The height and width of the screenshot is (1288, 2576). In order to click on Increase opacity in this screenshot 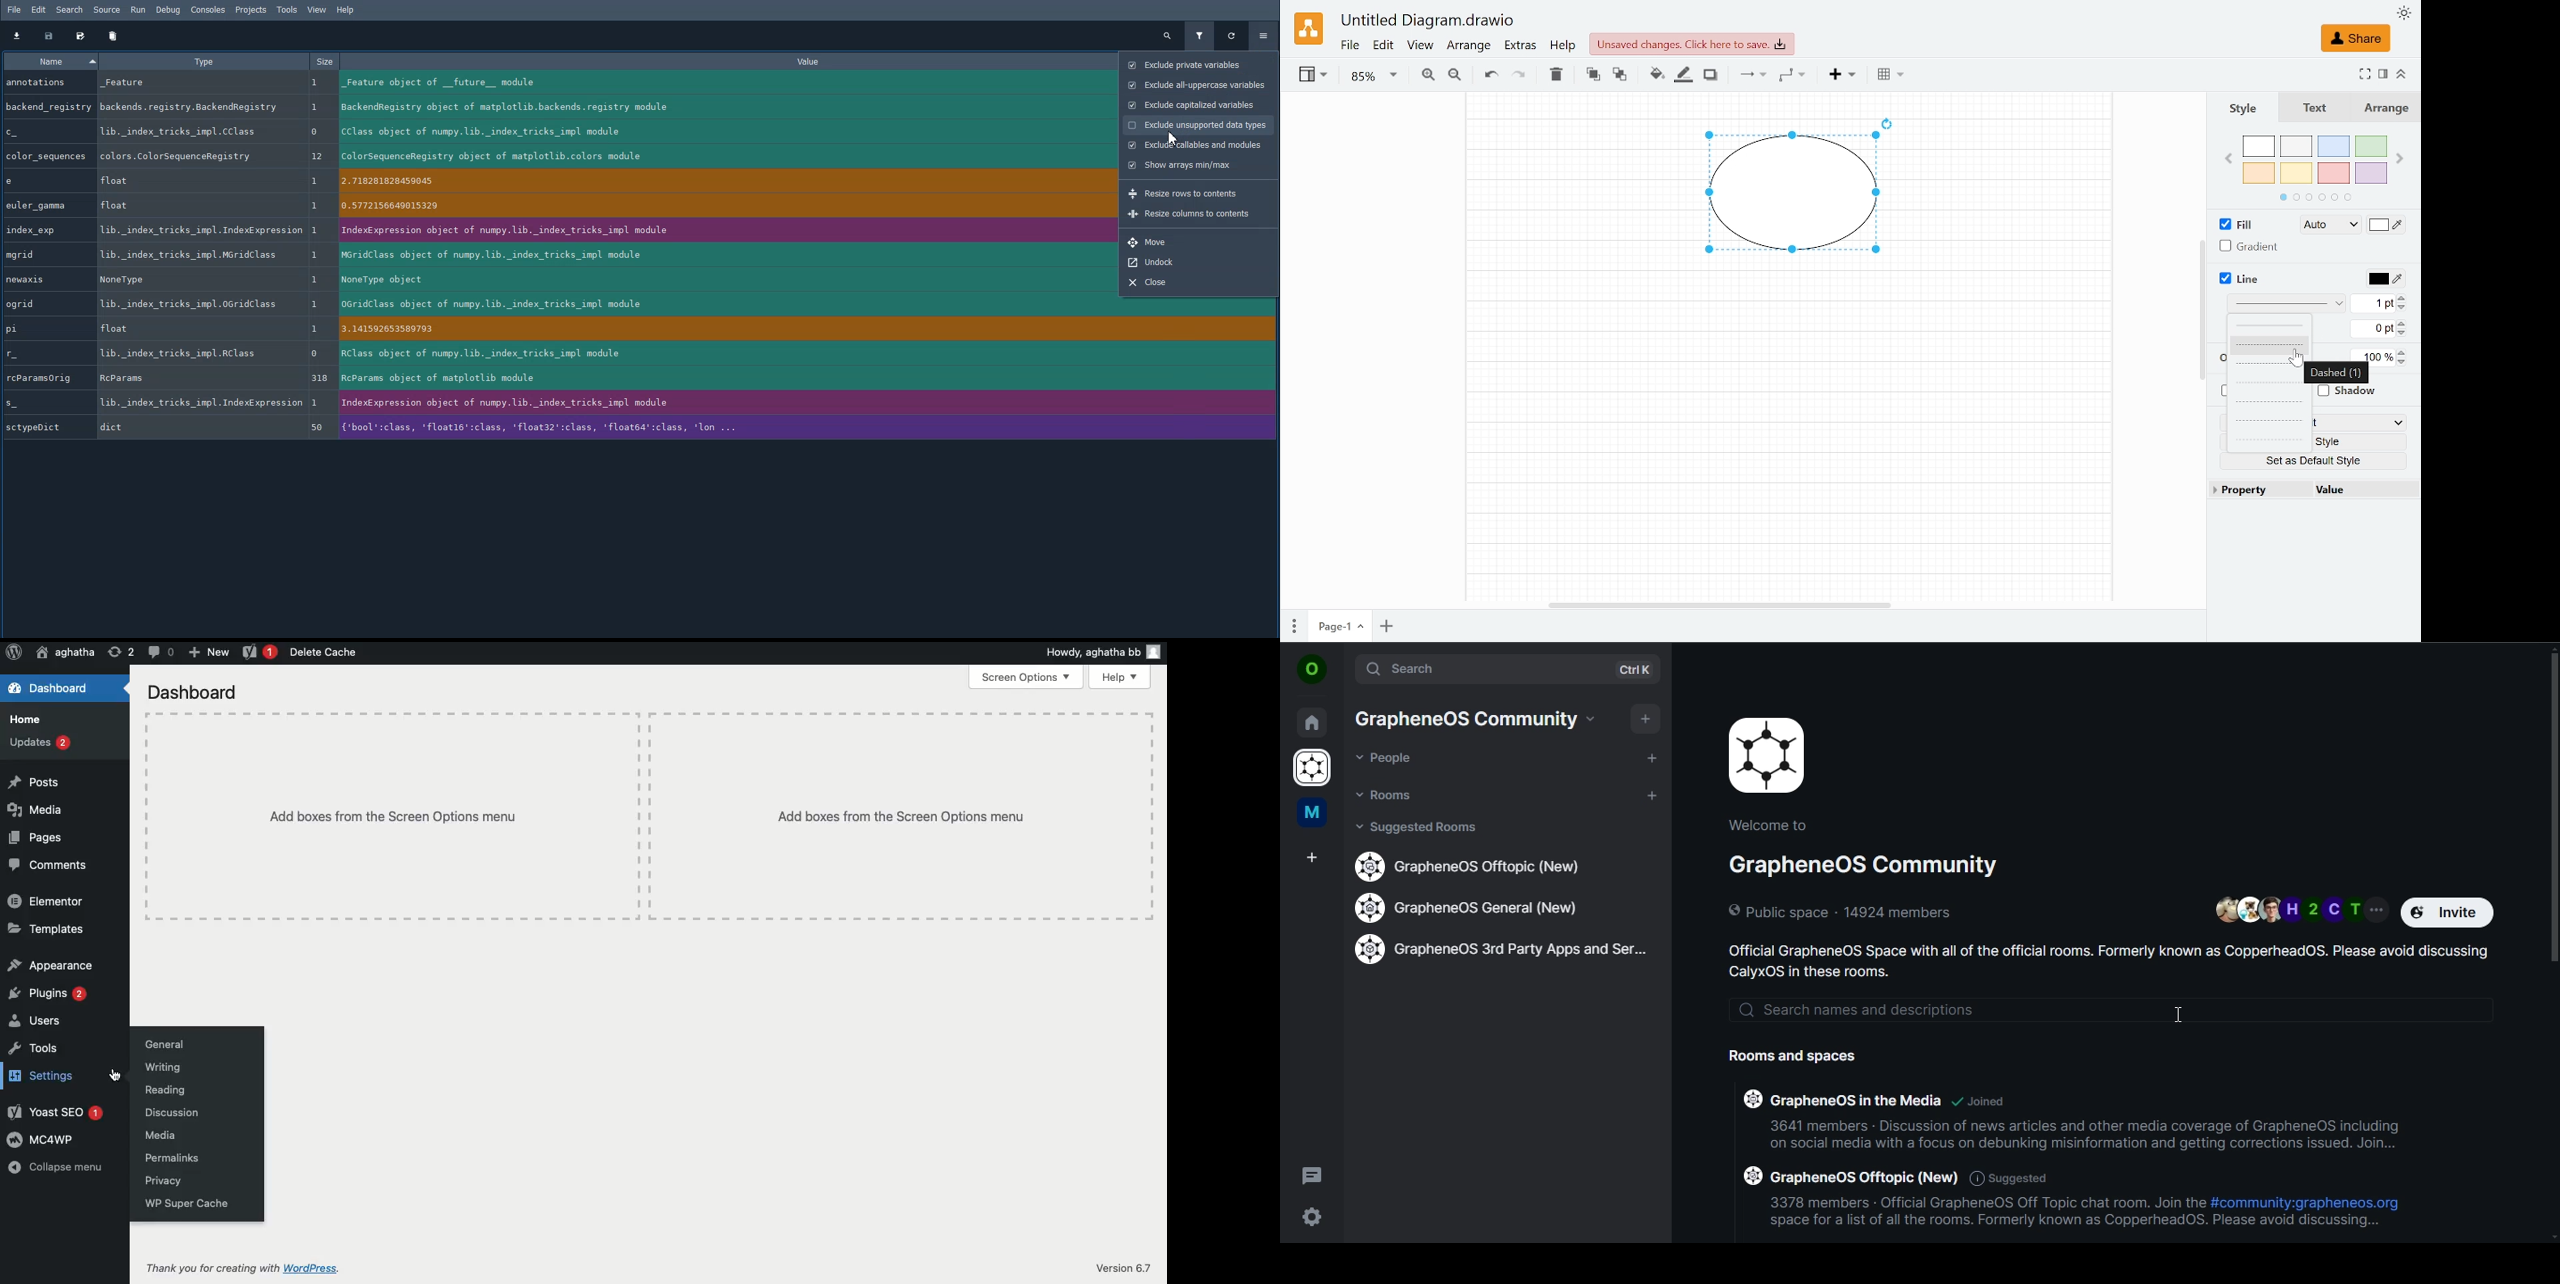, I will do `click(2403, 352)`.